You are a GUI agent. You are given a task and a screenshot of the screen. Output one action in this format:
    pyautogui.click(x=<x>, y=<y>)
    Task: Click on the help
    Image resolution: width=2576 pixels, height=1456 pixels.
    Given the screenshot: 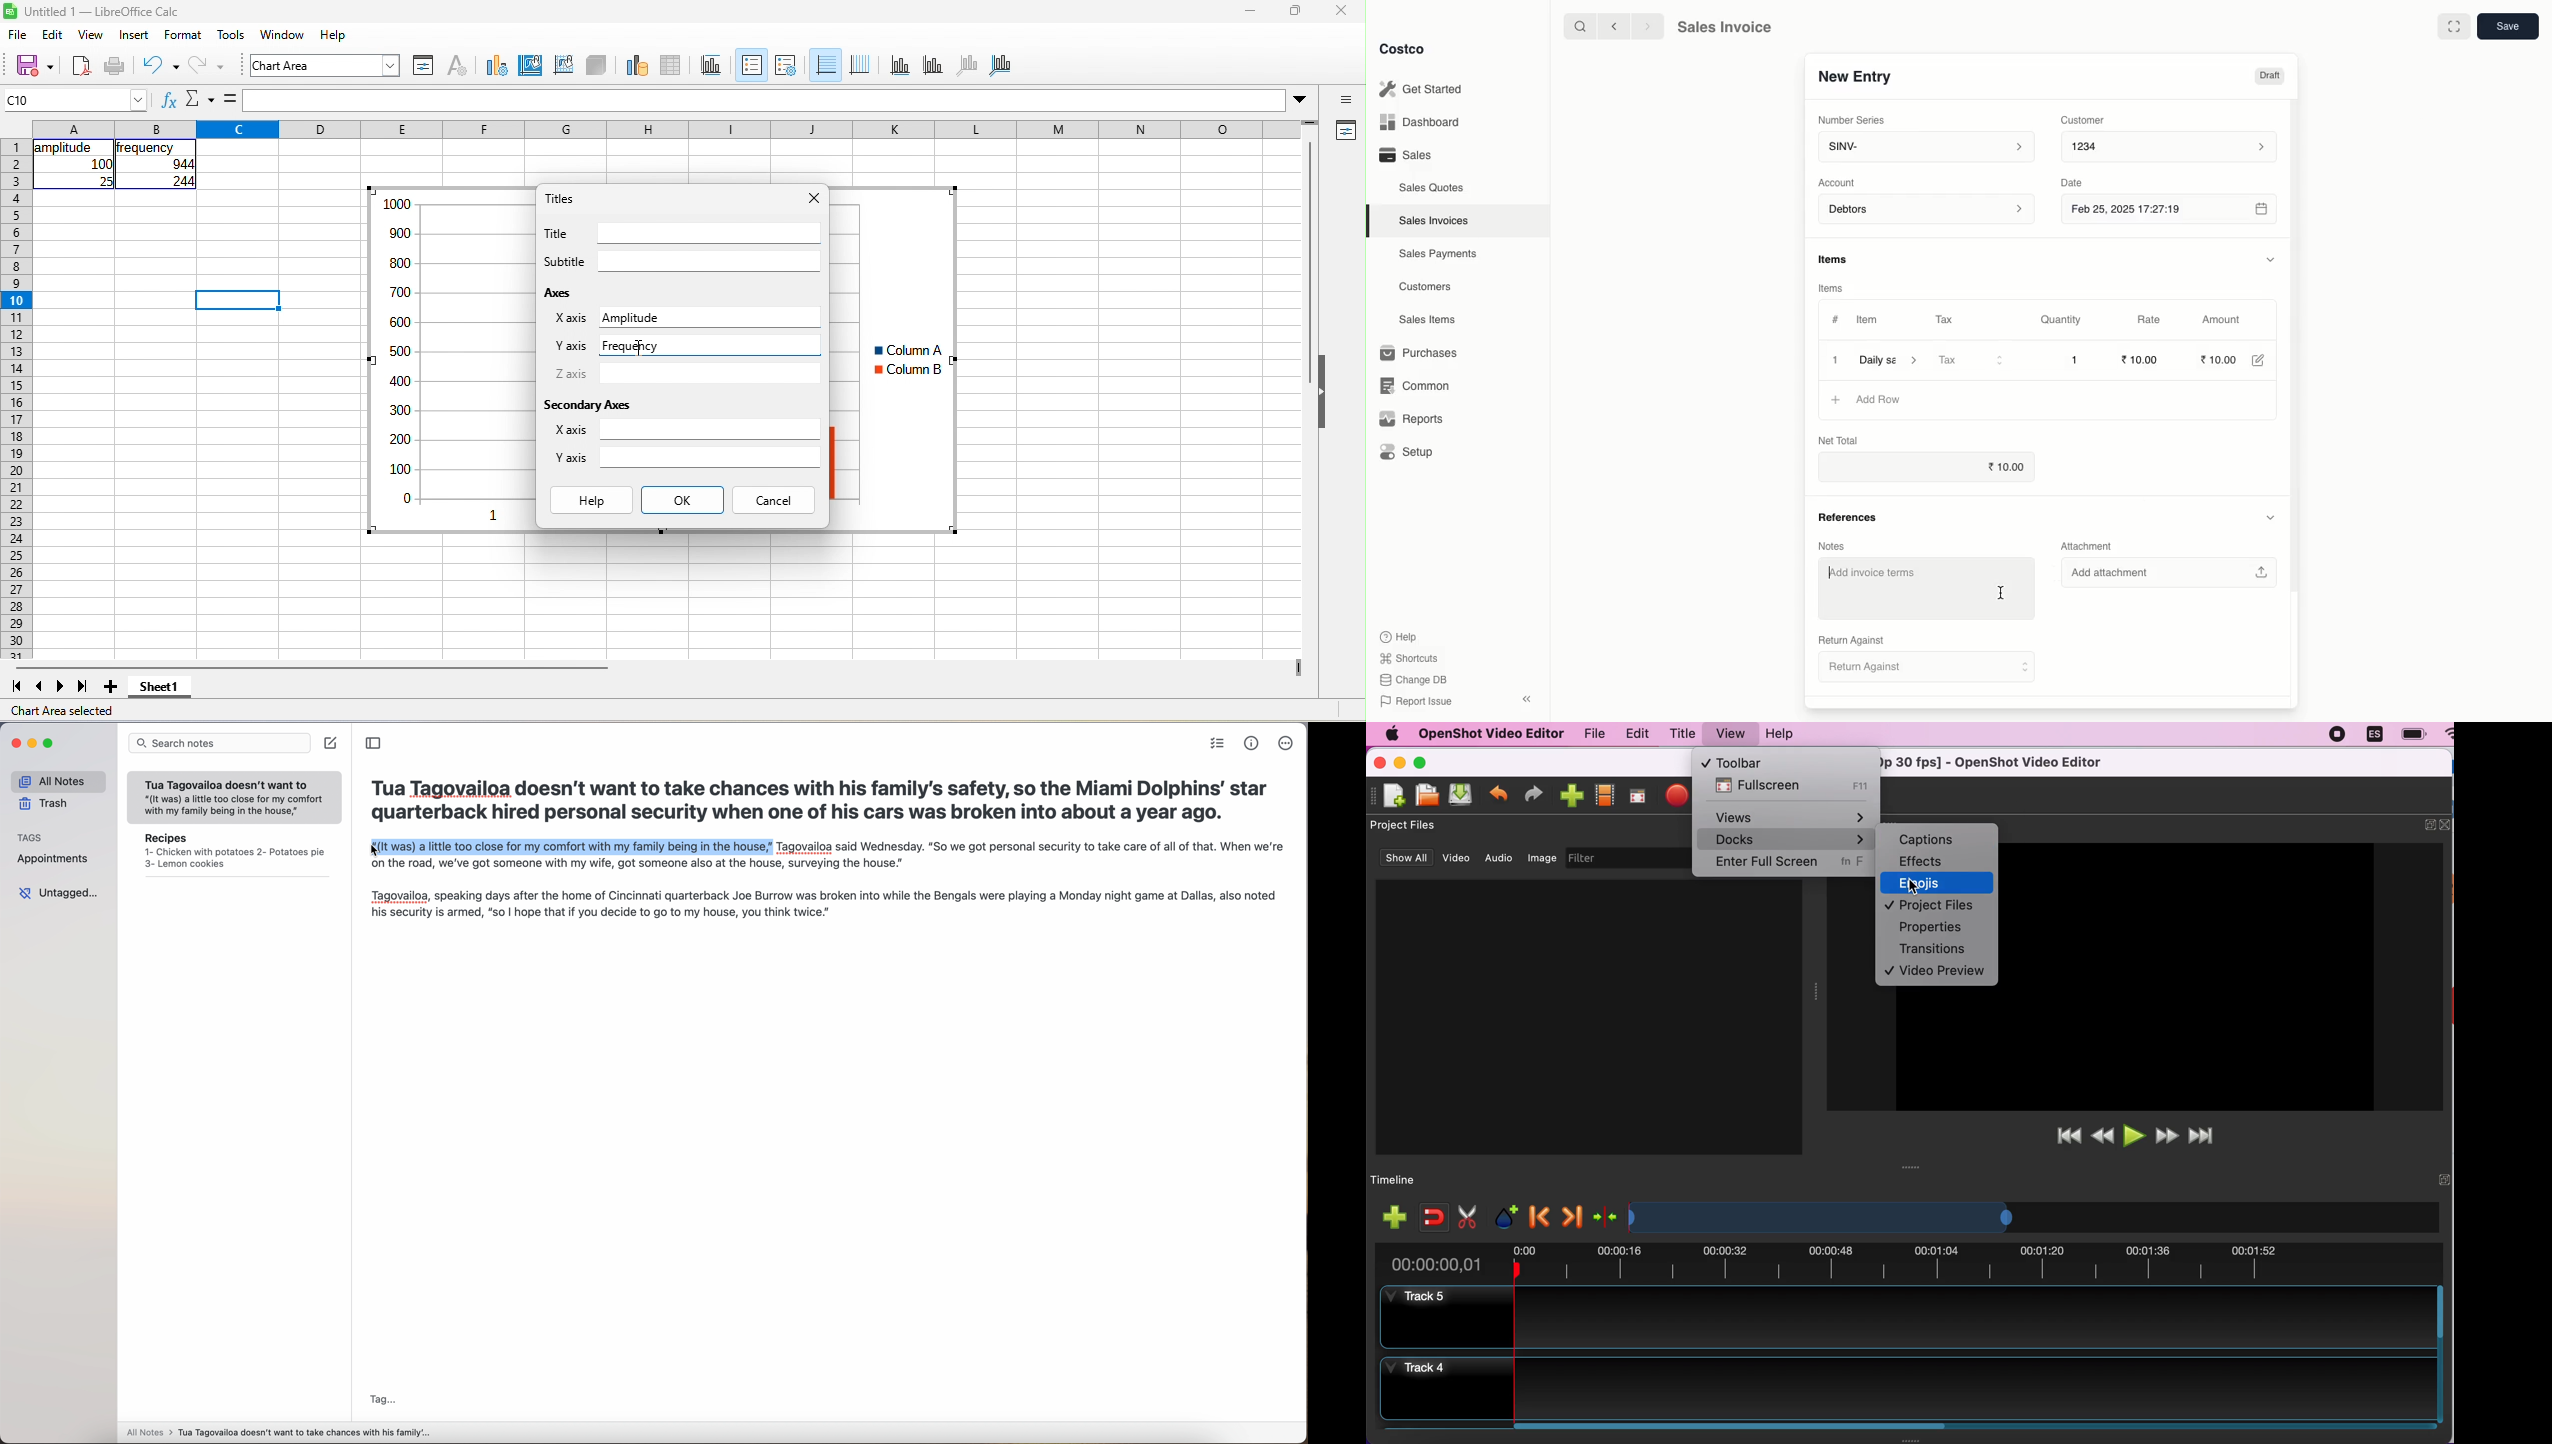 What is the action you would take?
    pyautogui.click(x=592, y=500)
    